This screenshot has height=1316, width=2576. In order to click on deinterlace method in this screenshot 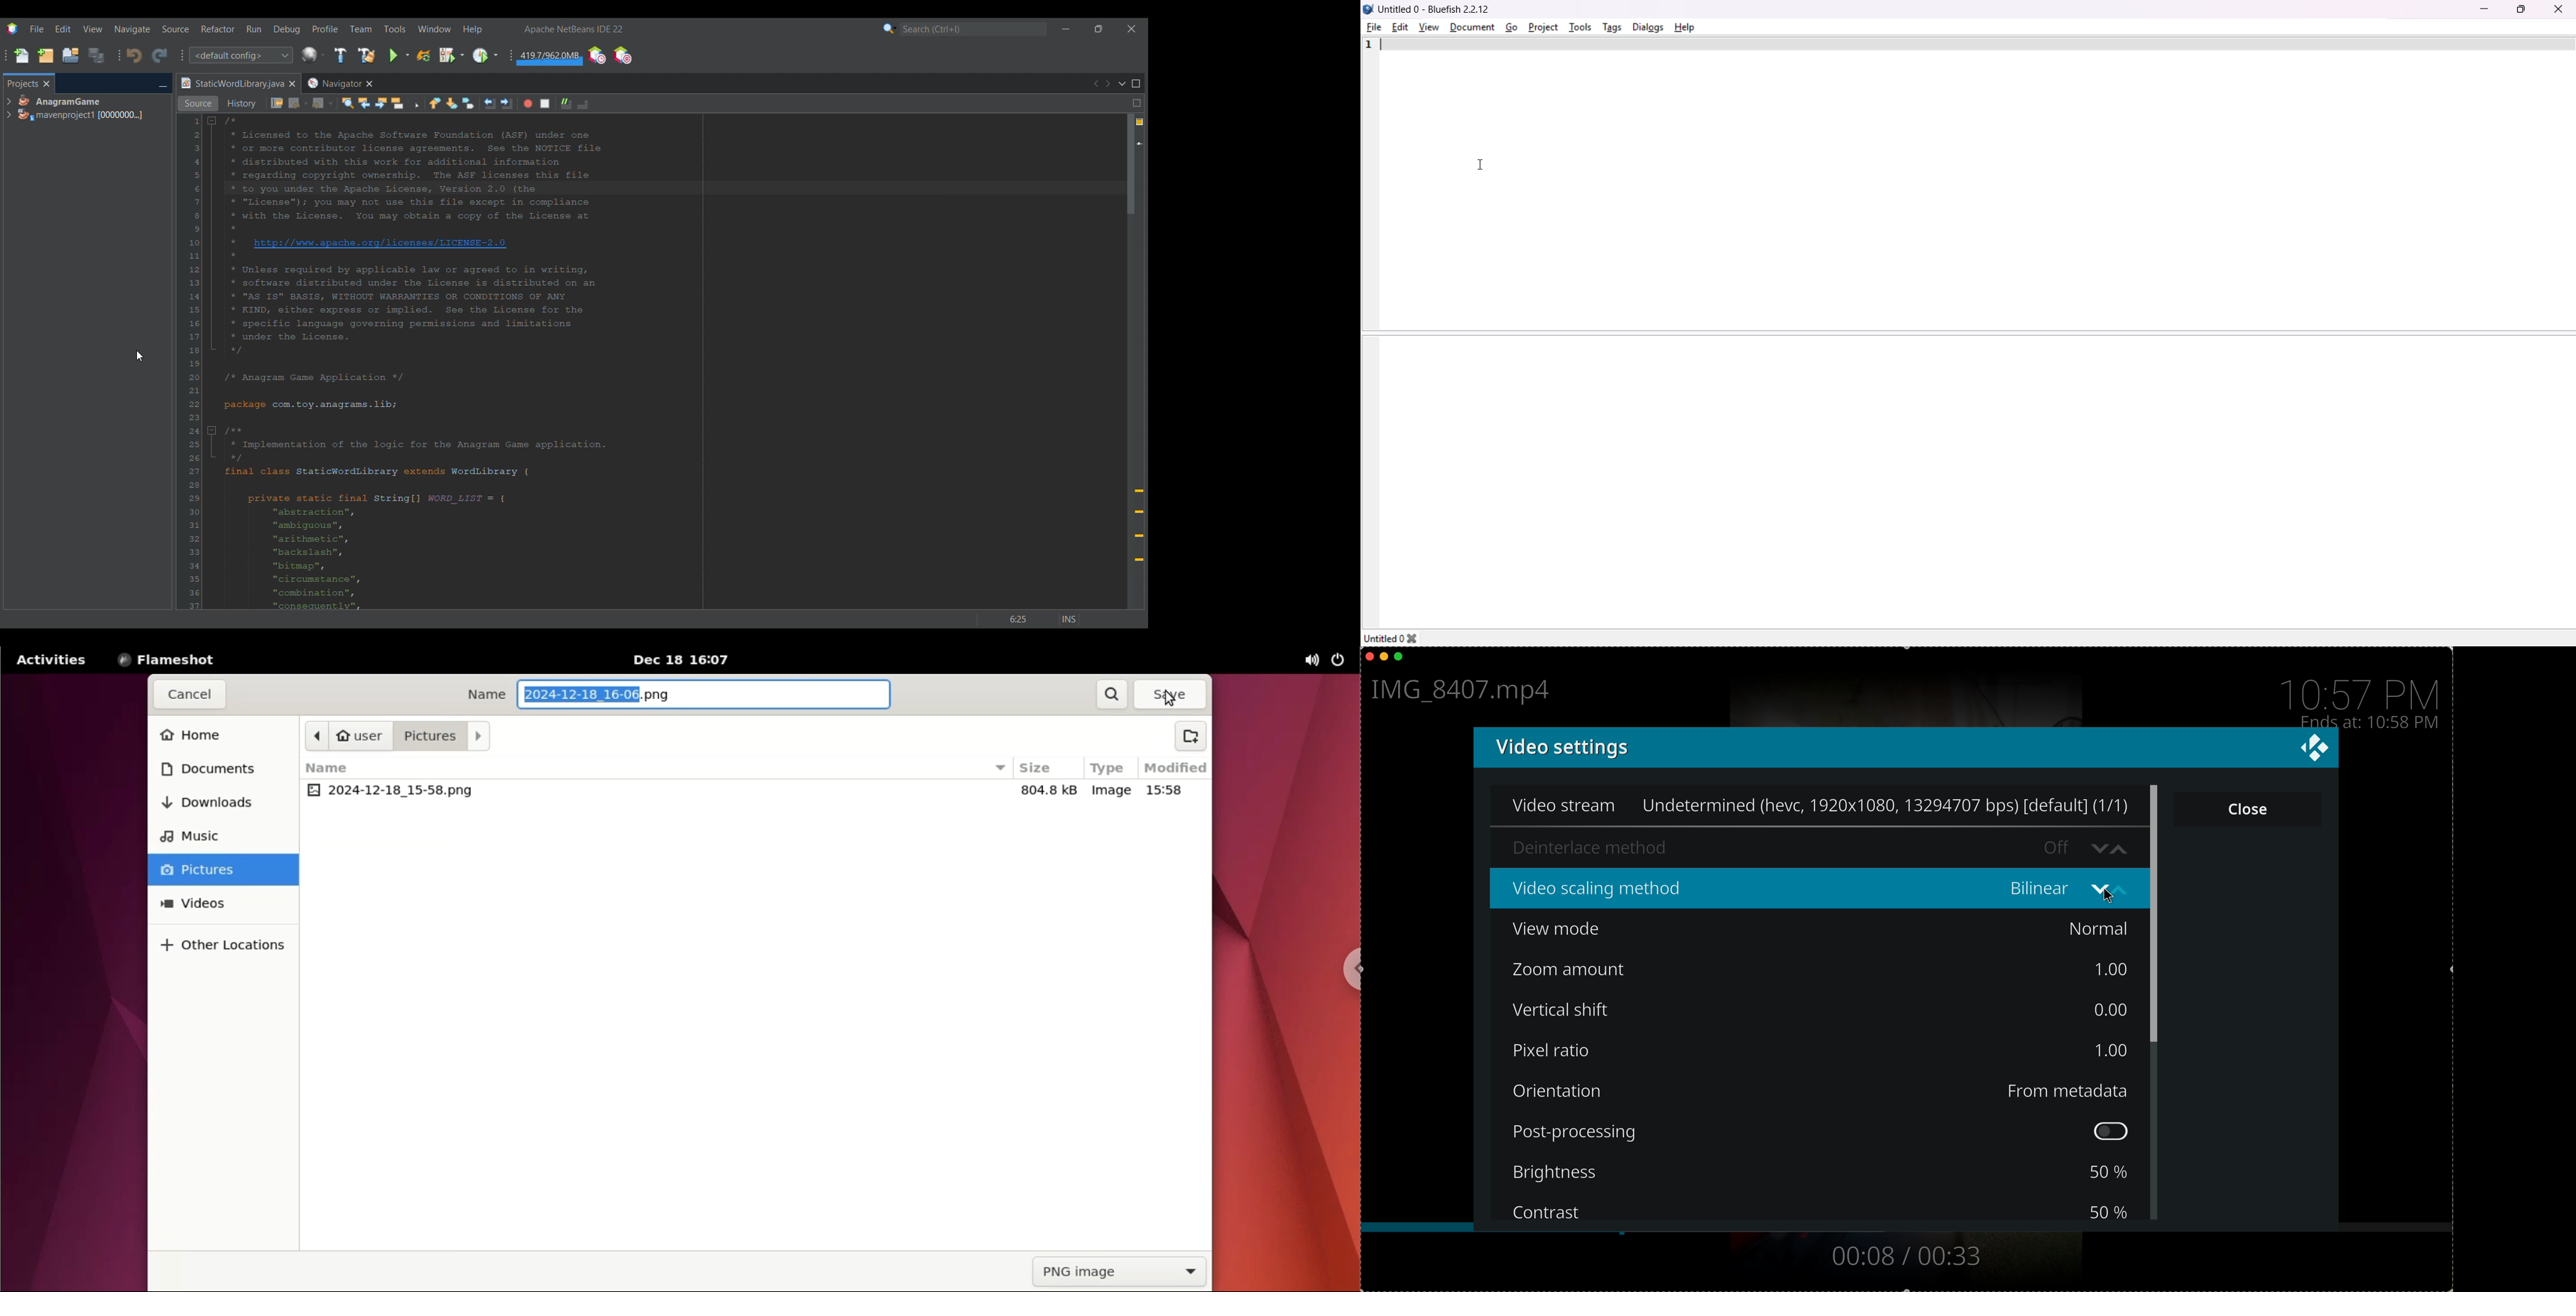, I will do `click(1784, 846)`.